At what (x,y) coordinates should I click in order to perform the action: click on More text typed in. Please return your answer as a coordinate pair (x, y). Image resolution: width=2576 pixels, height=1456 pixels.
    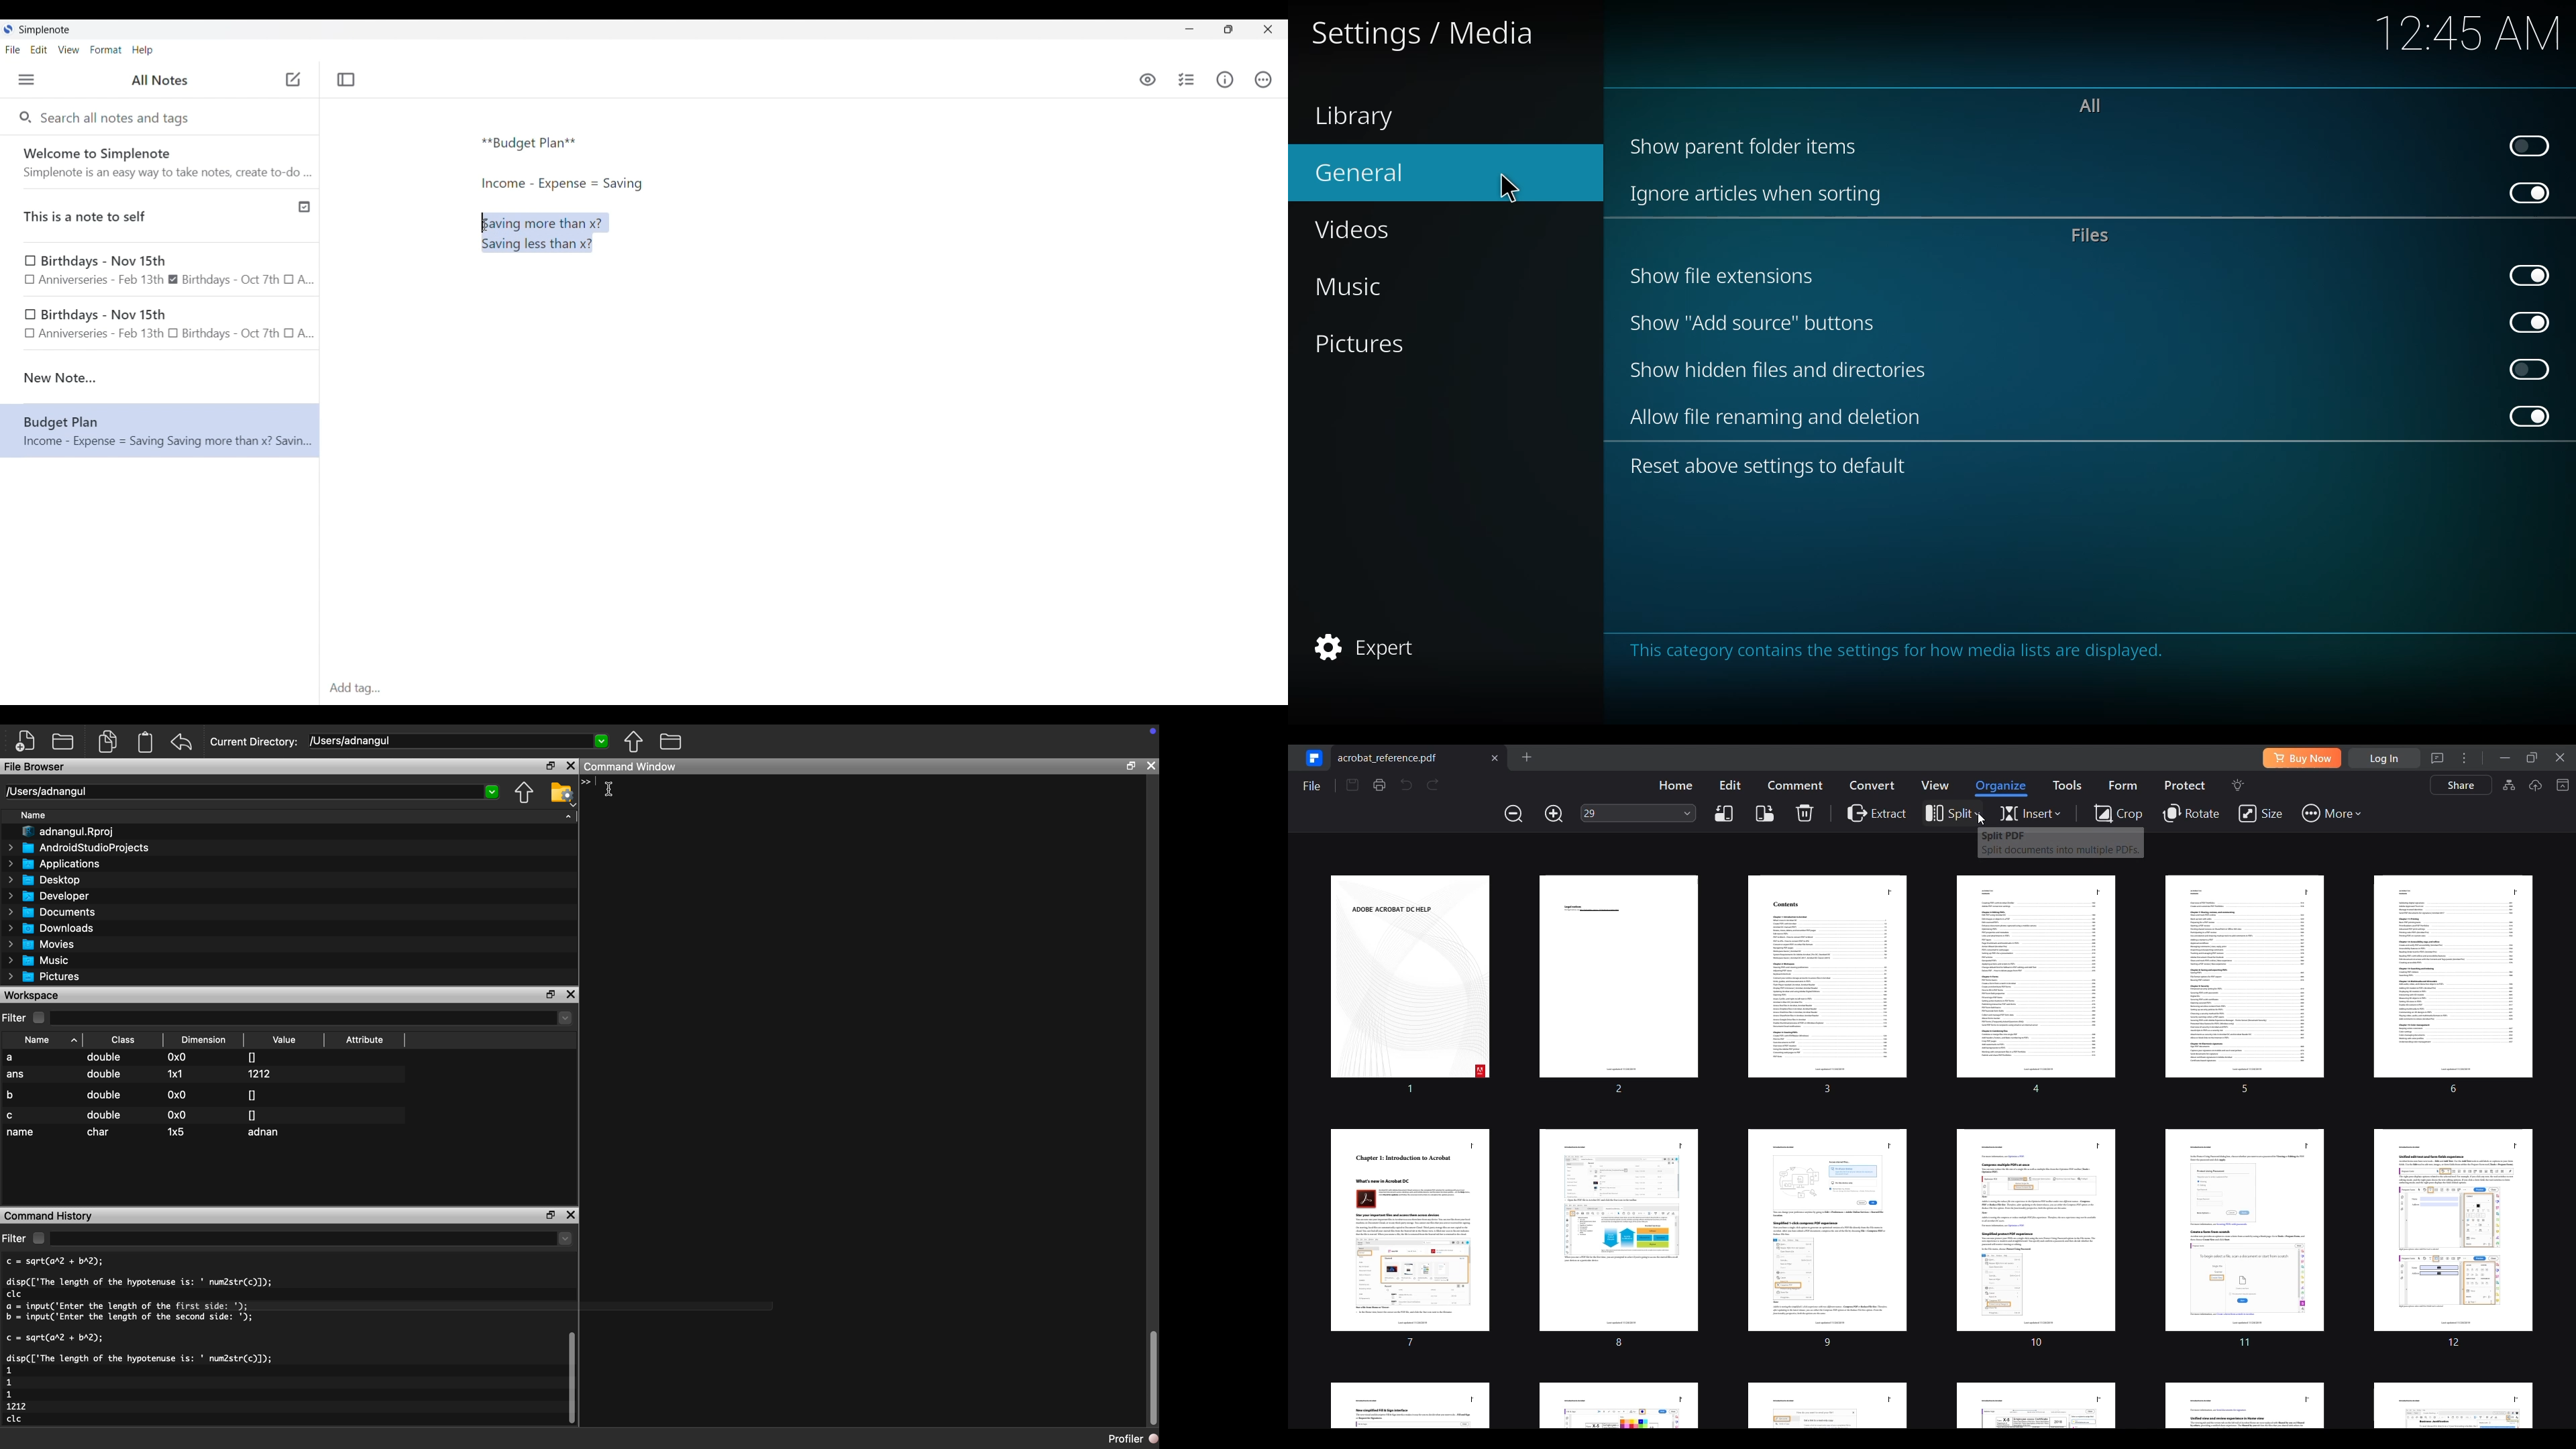
    Looking at the image, I should click on (561, 184).